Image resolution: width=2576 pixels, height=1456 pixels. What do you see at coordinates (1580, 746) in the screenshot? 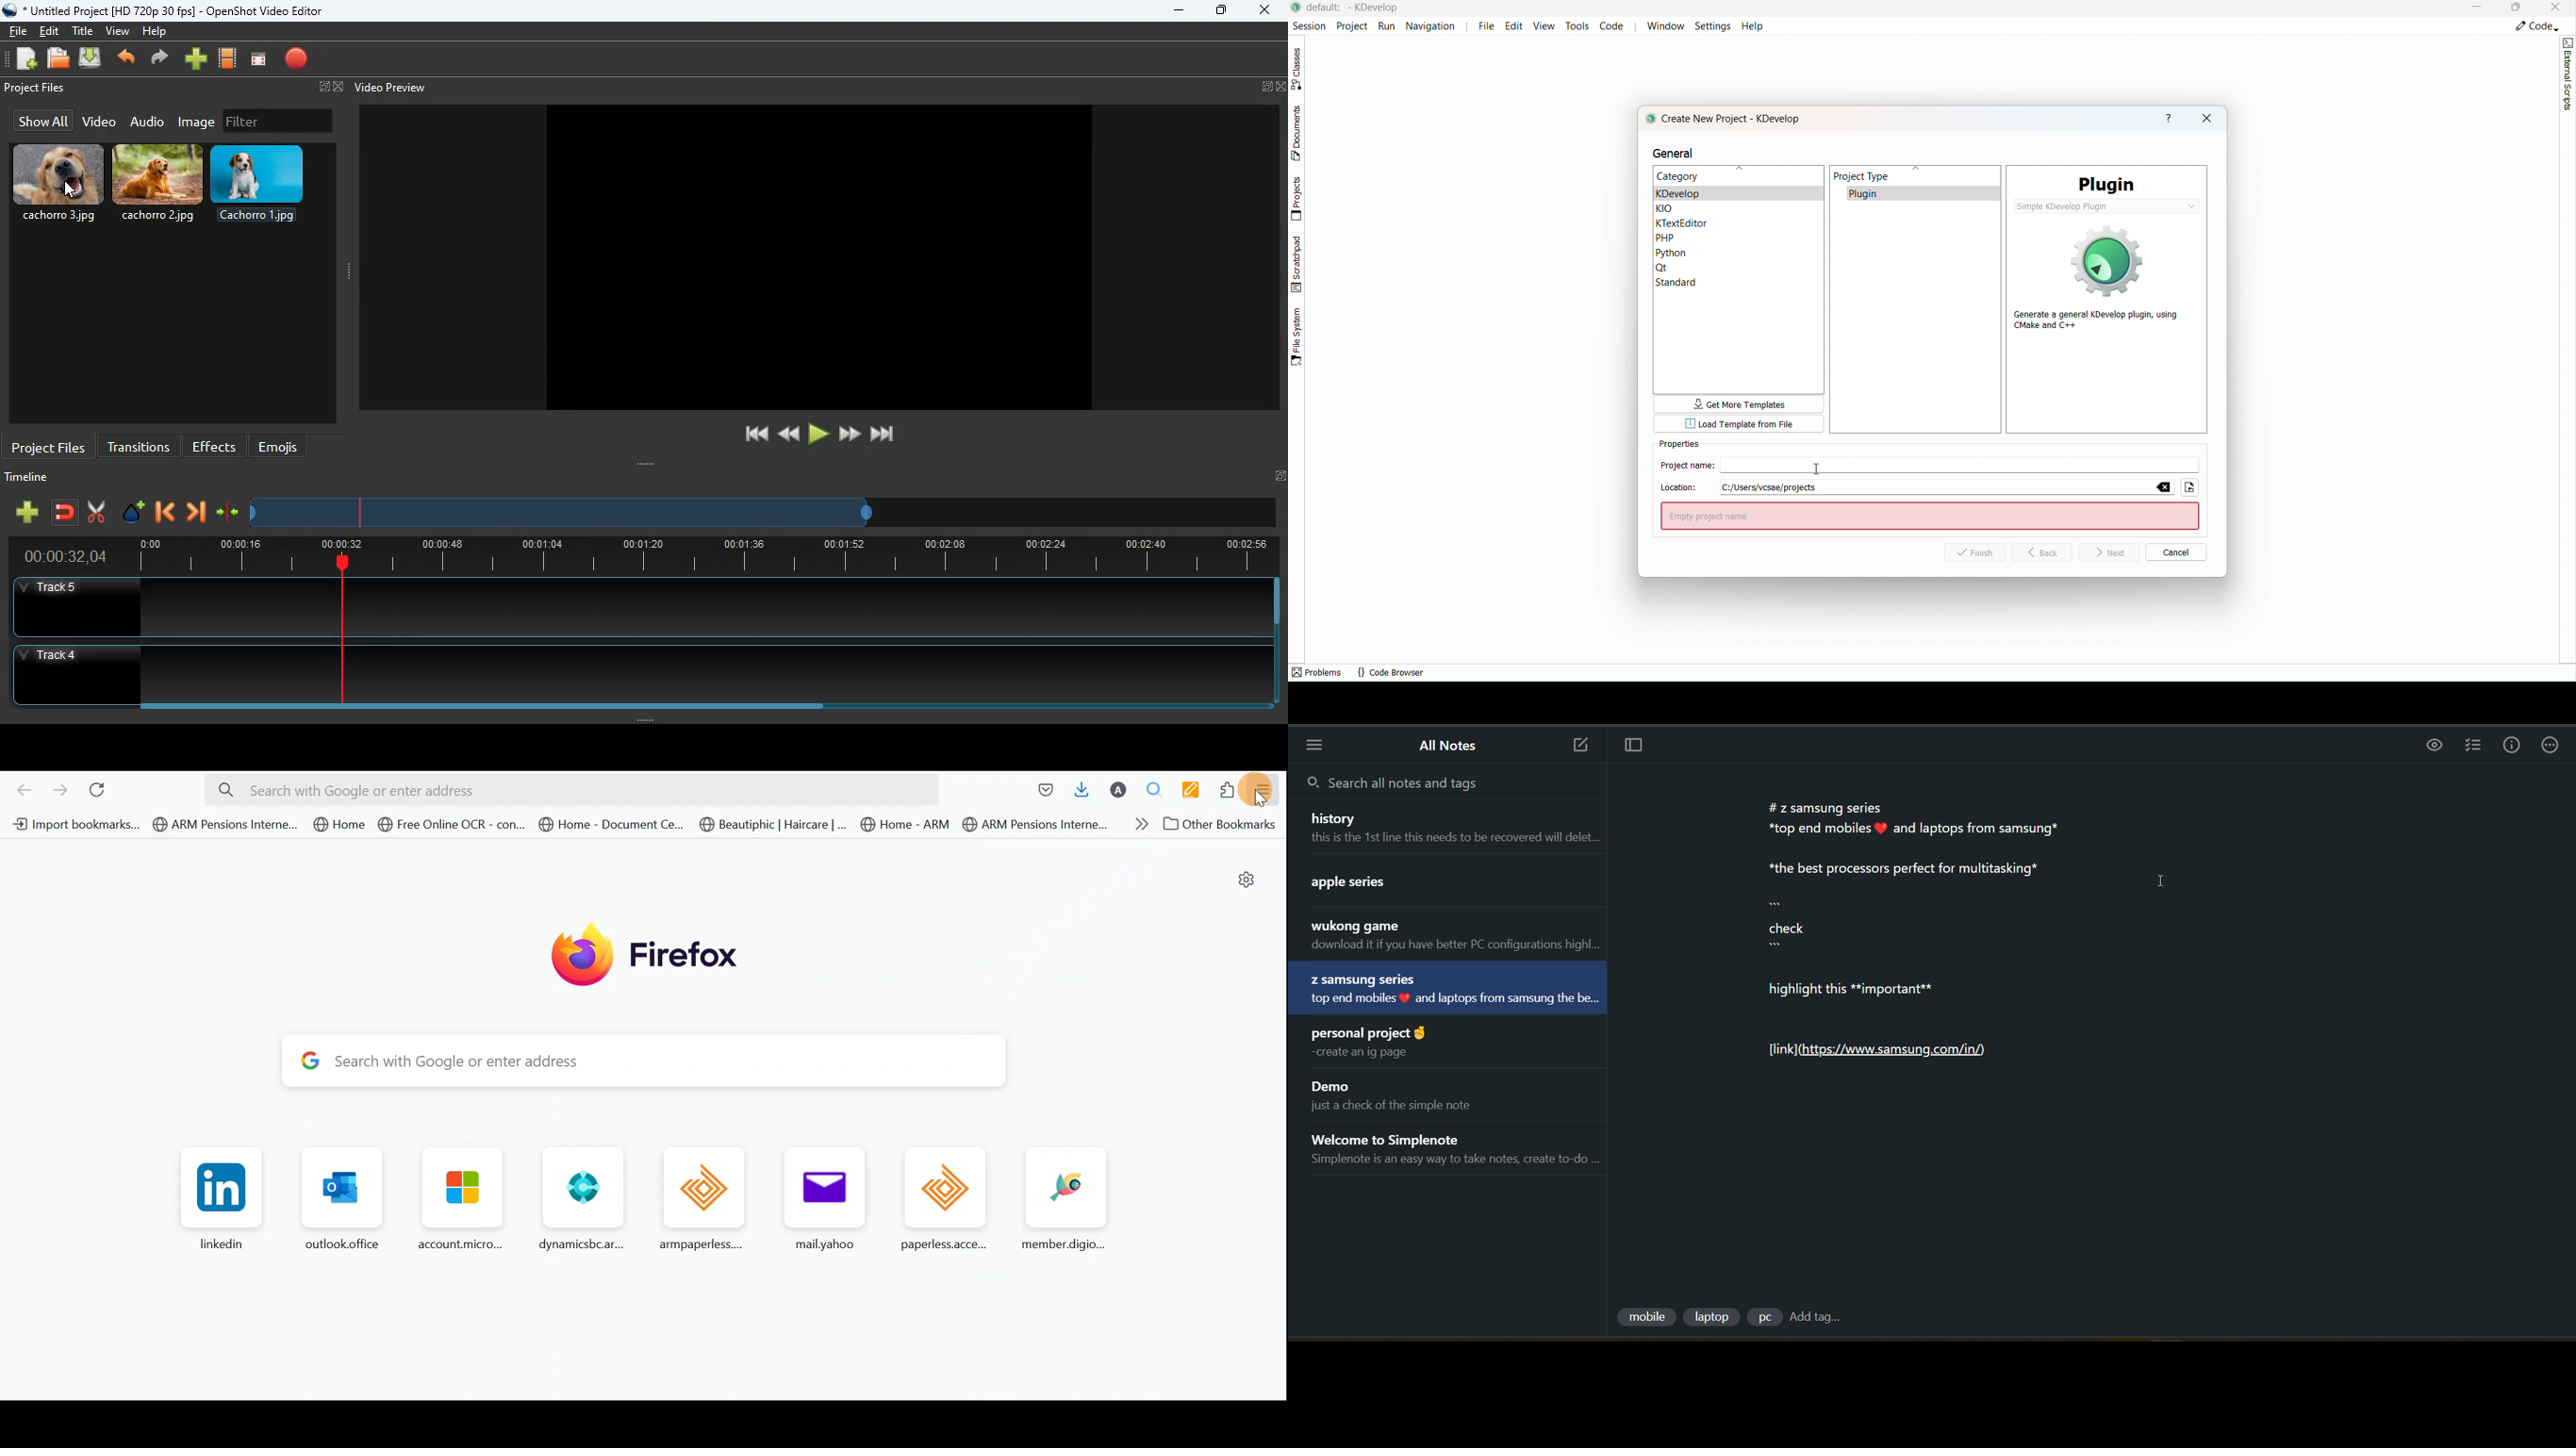
I see `new note` at bounding box center [1580, 746].